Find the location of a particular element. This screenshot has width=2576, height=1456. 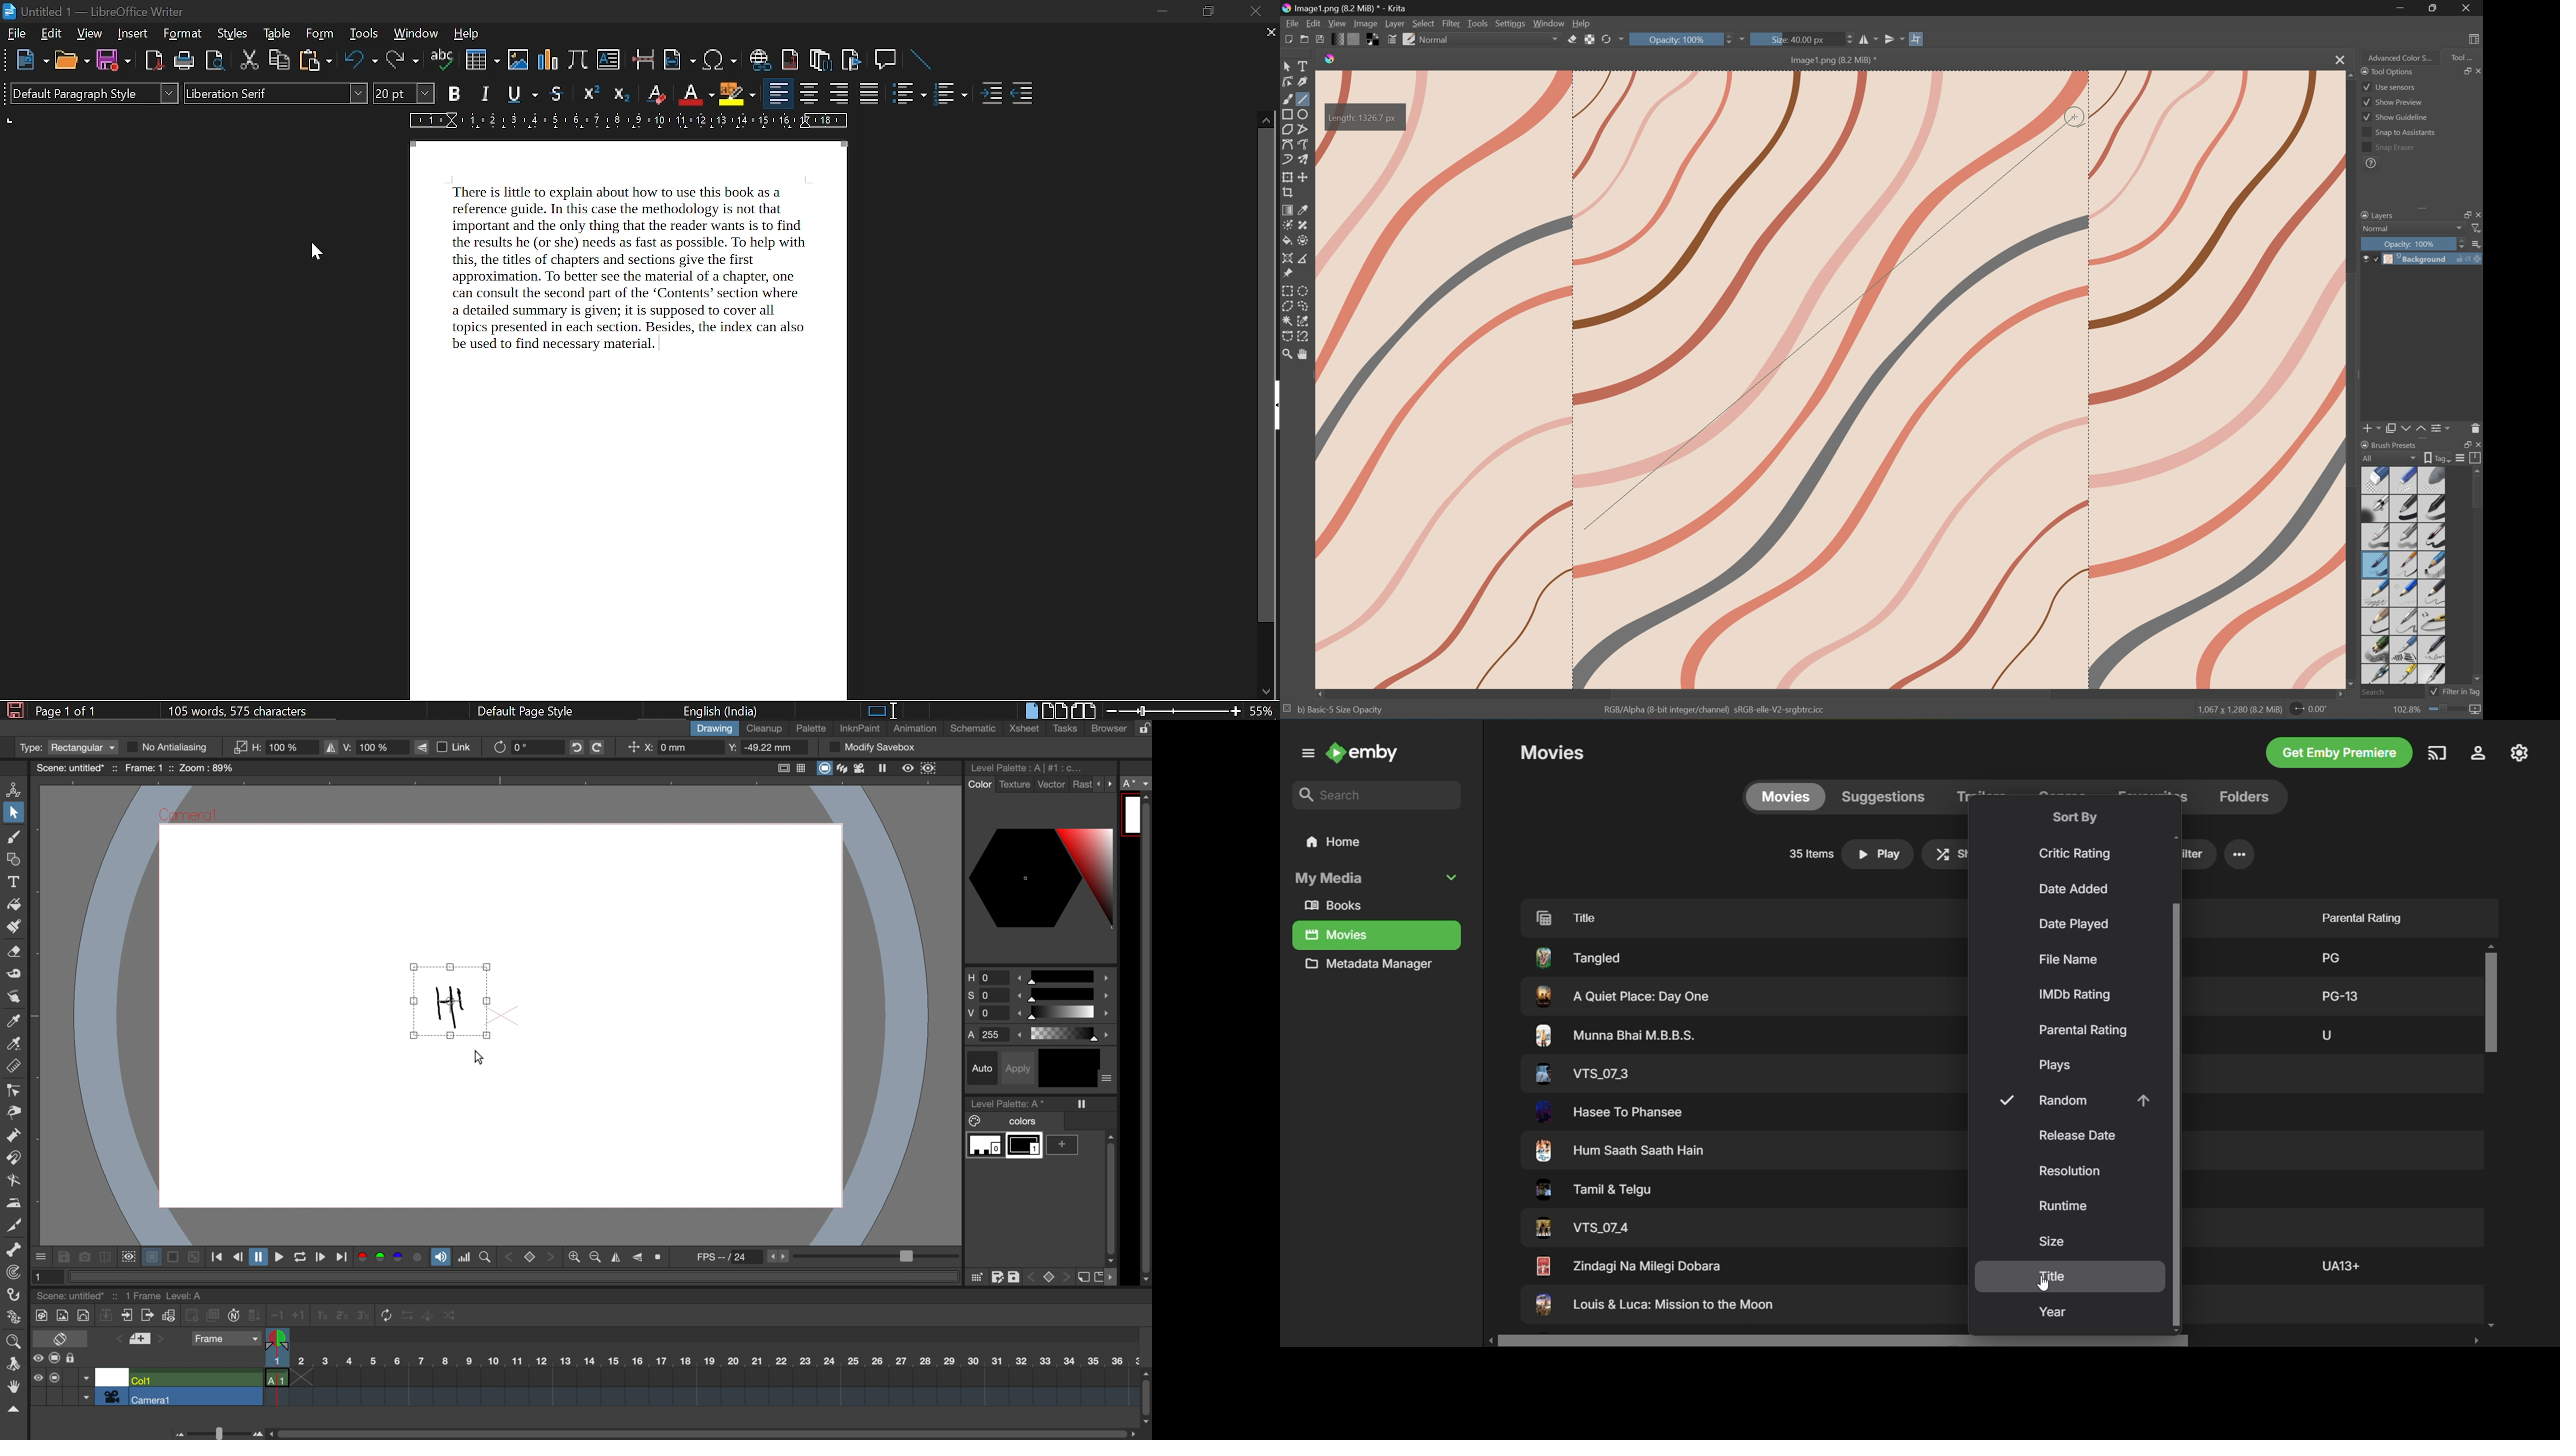

Display settings is located at coordinates (2462, 459).